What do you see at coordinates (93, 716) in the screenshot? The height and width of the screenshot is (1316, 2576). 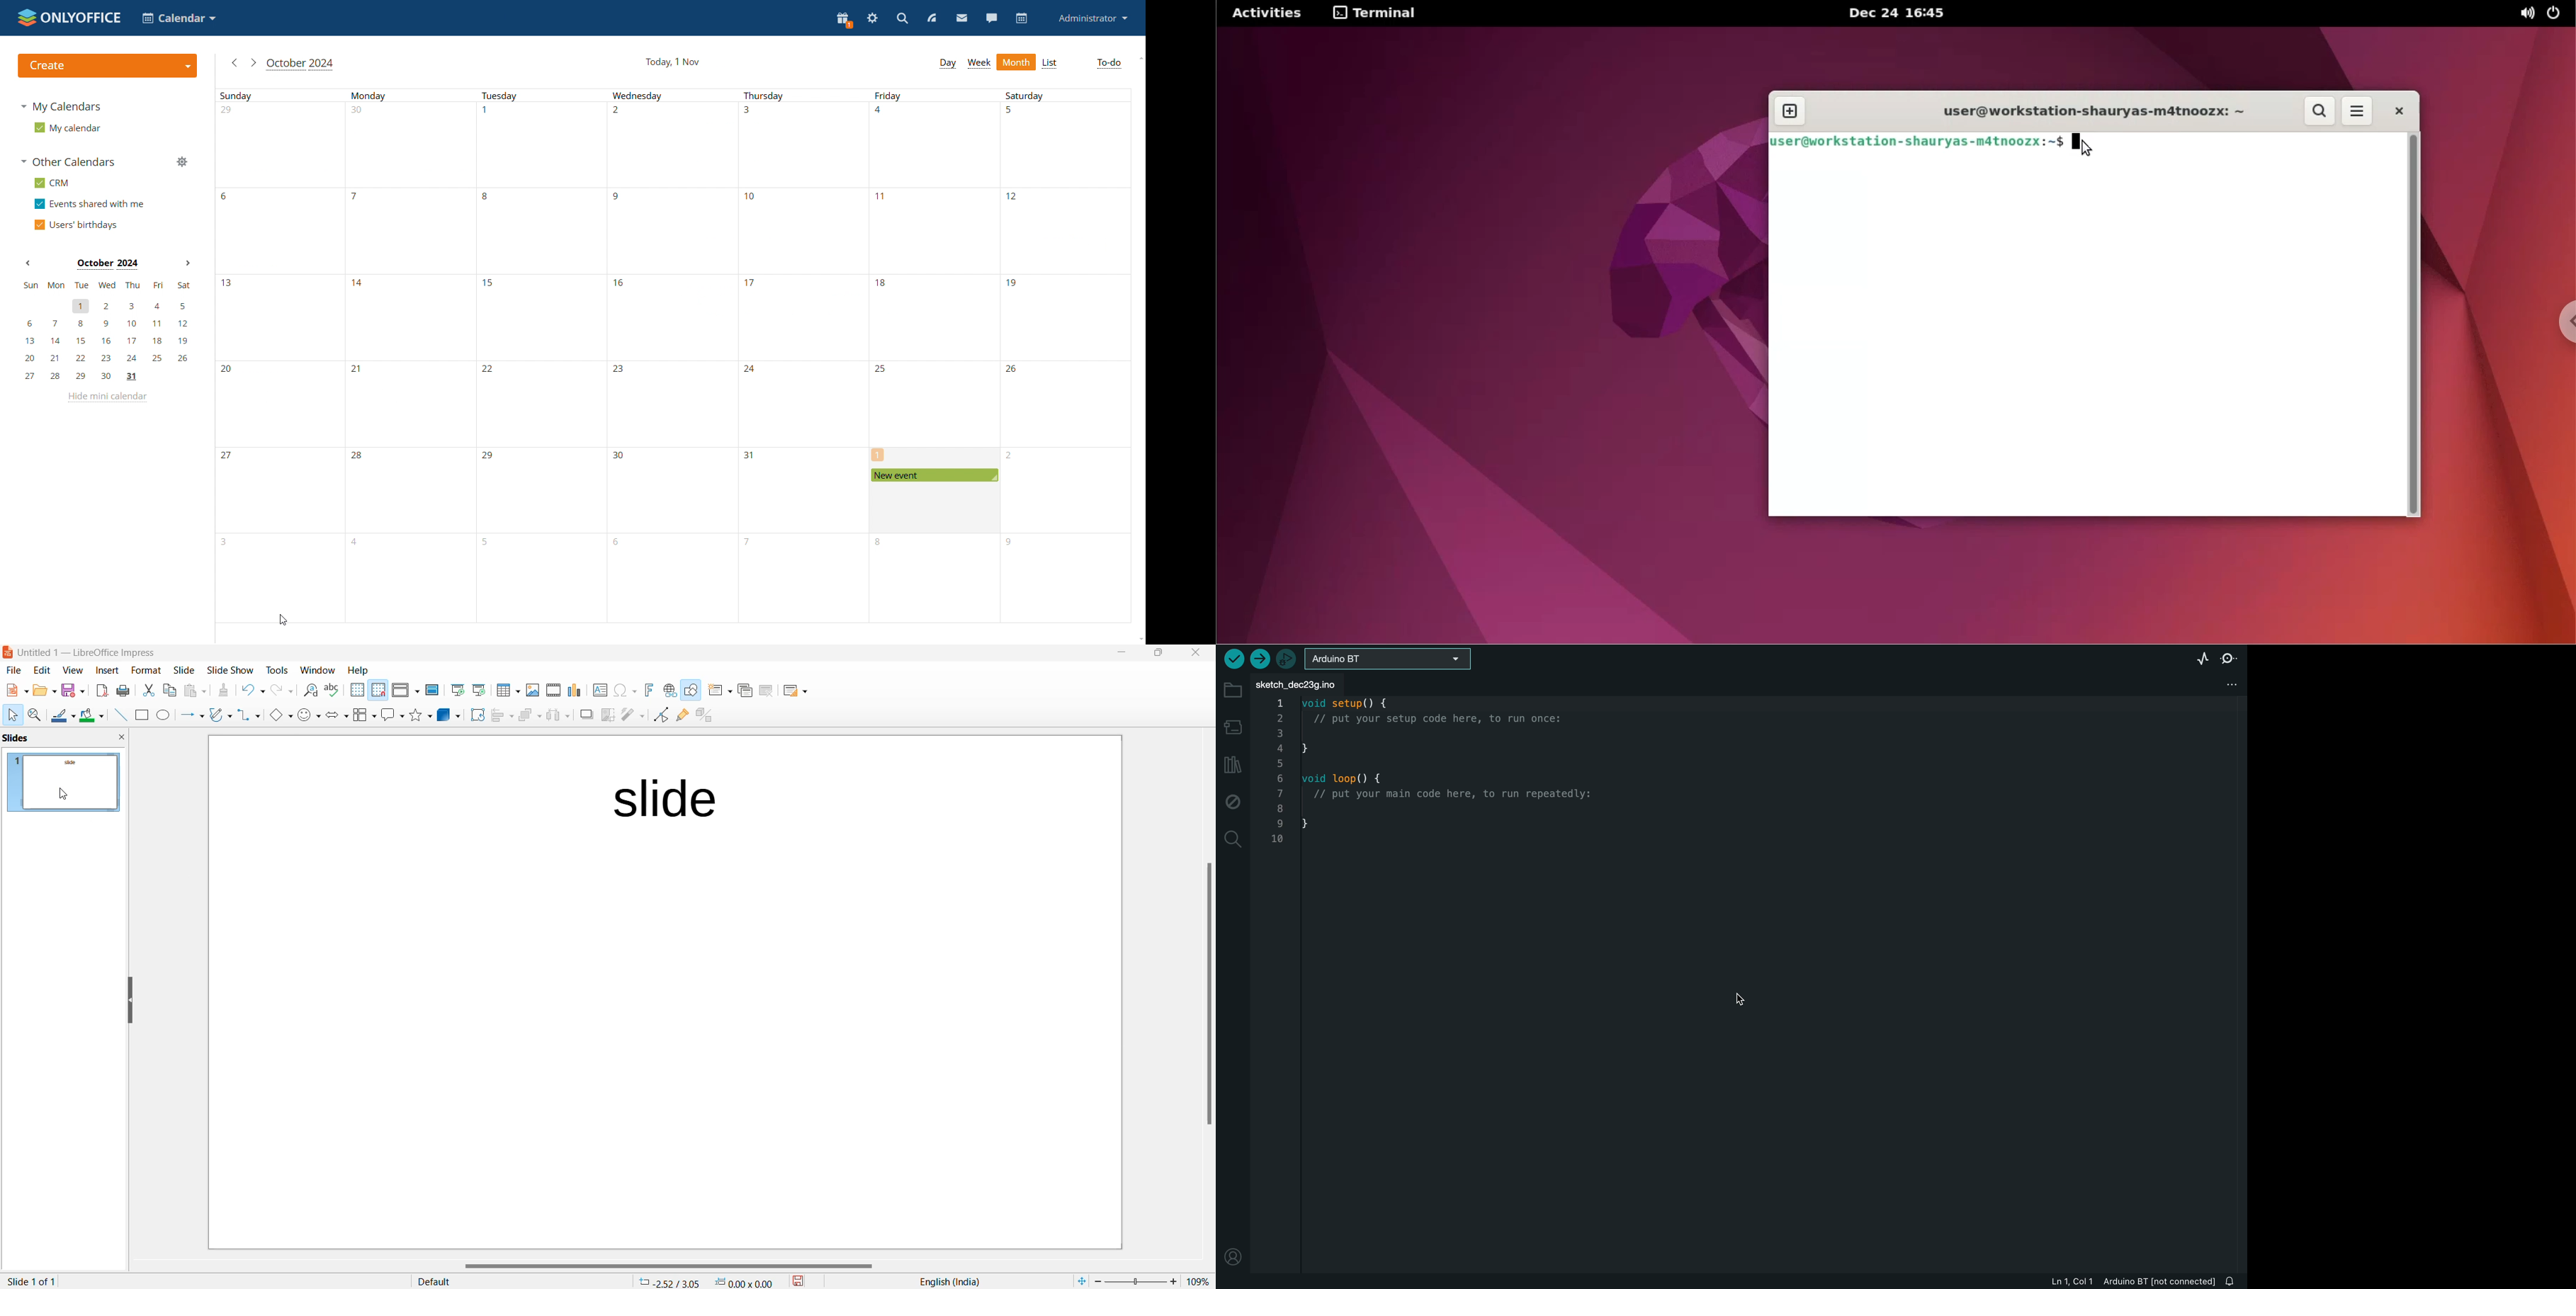 I see `fill color ` at bounding box center [93, 716].